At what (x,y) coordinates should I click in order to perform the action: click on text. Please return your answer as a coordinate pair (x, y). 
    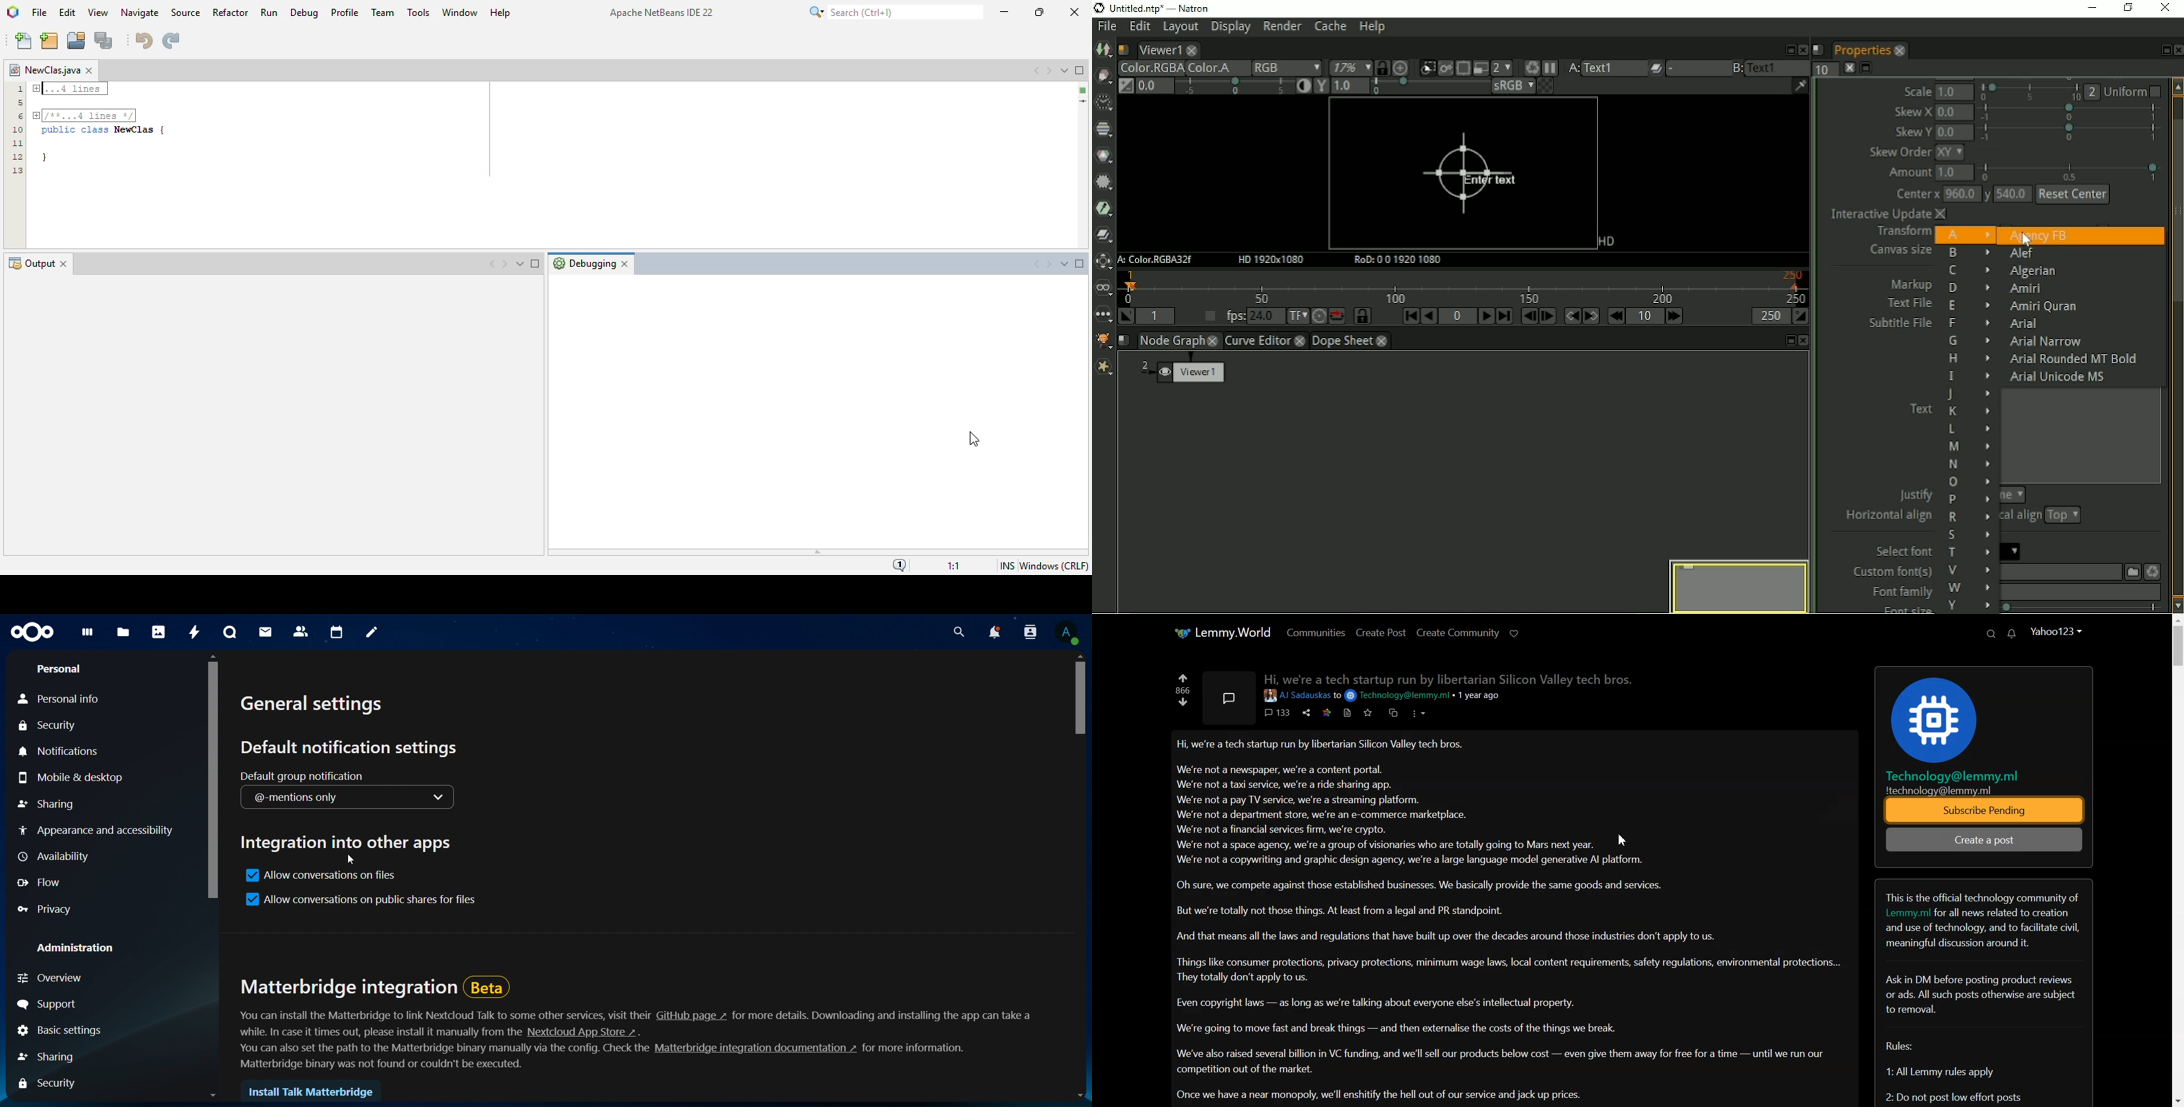
    Looking at the image, I should click on (438, 1050).